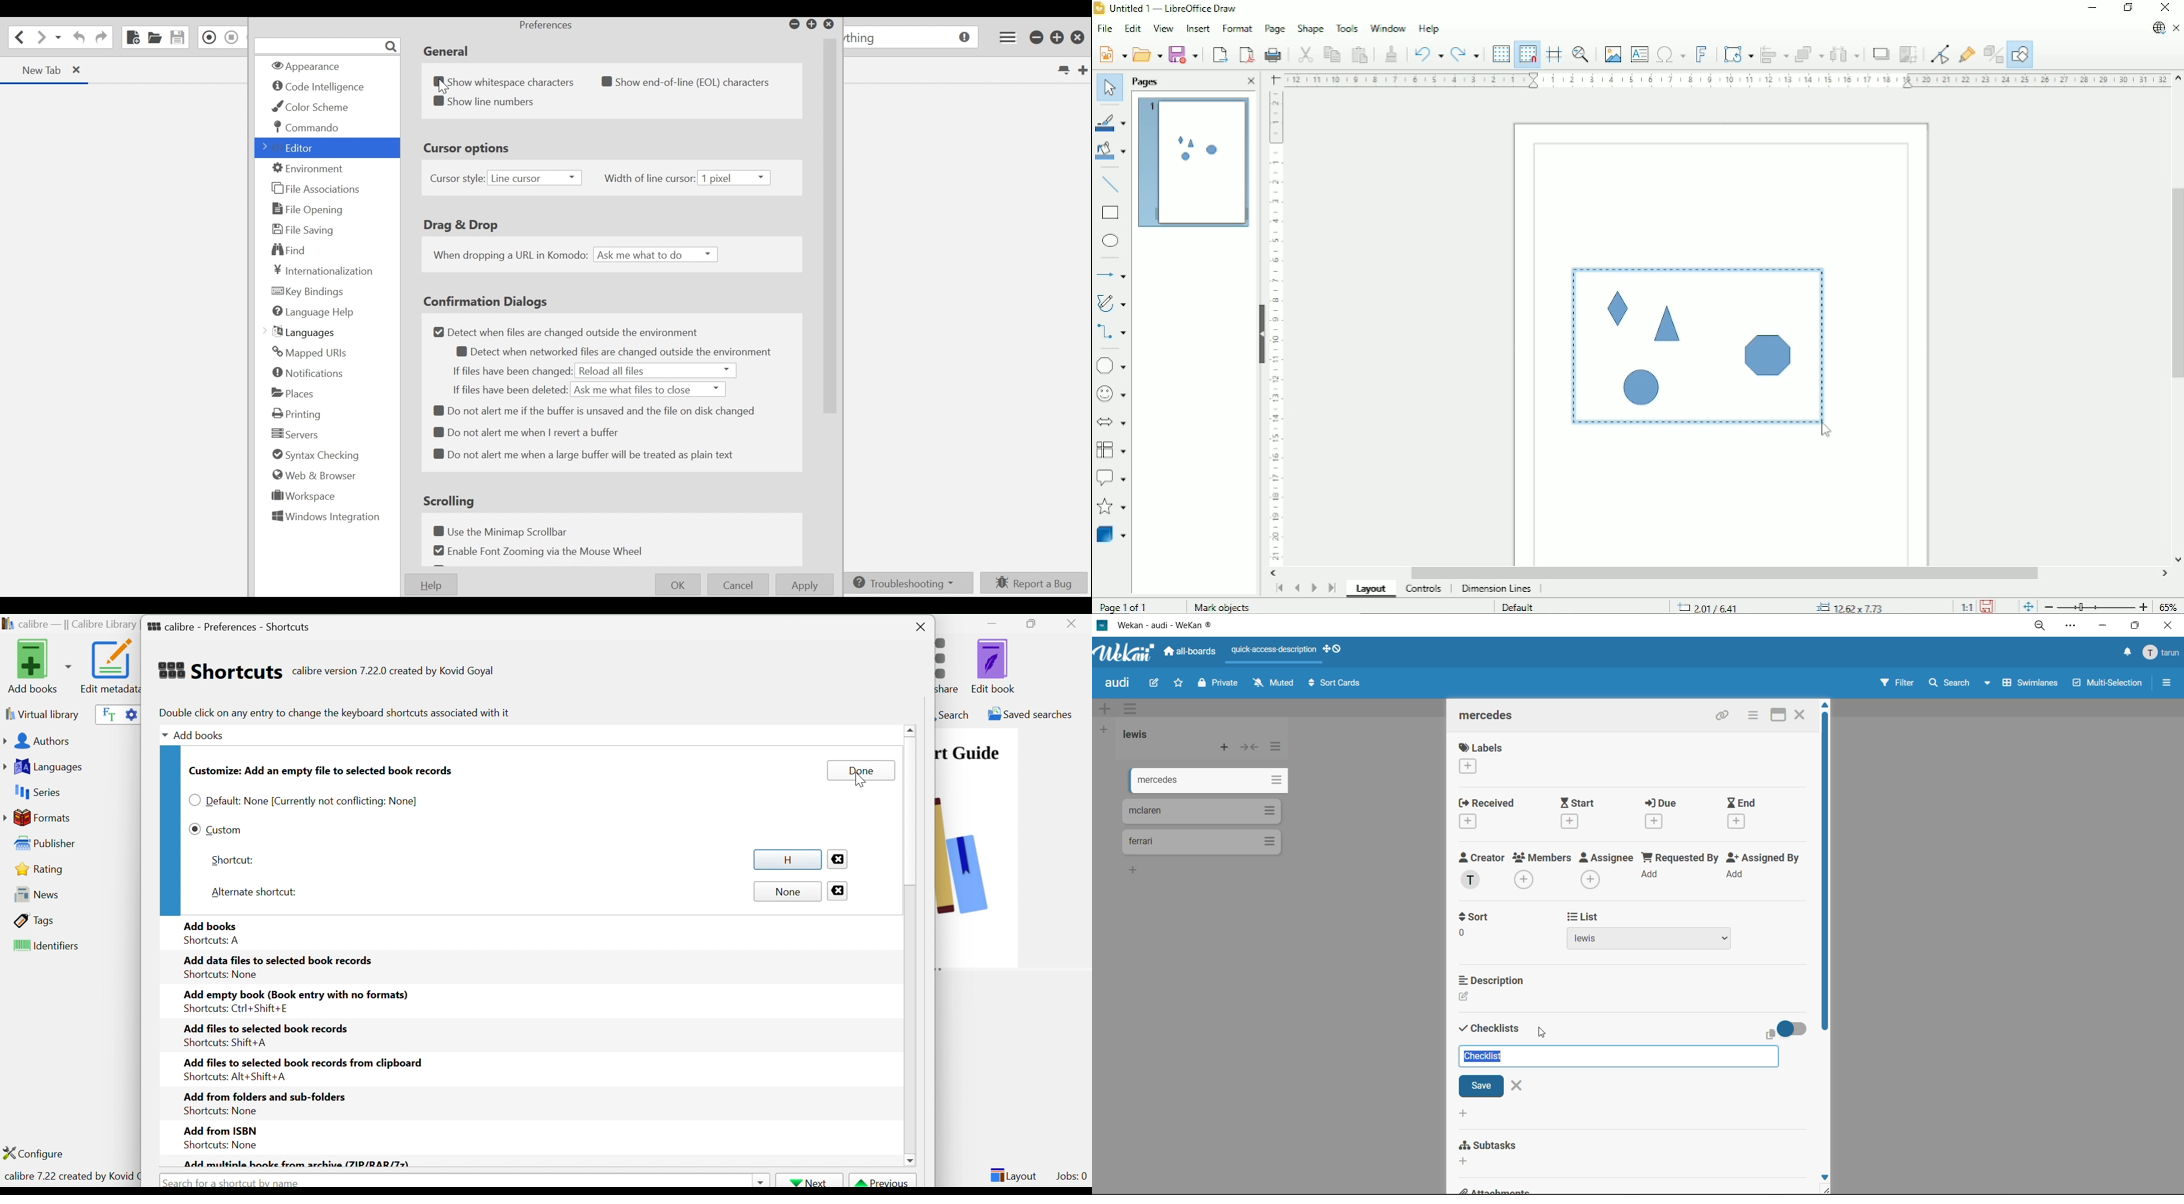 The width and height of the screenshot is (2184, 1204). Describe the element at coordinates (2165, 573) in the screenshot. I see `Horizontal scroll button` at that location.